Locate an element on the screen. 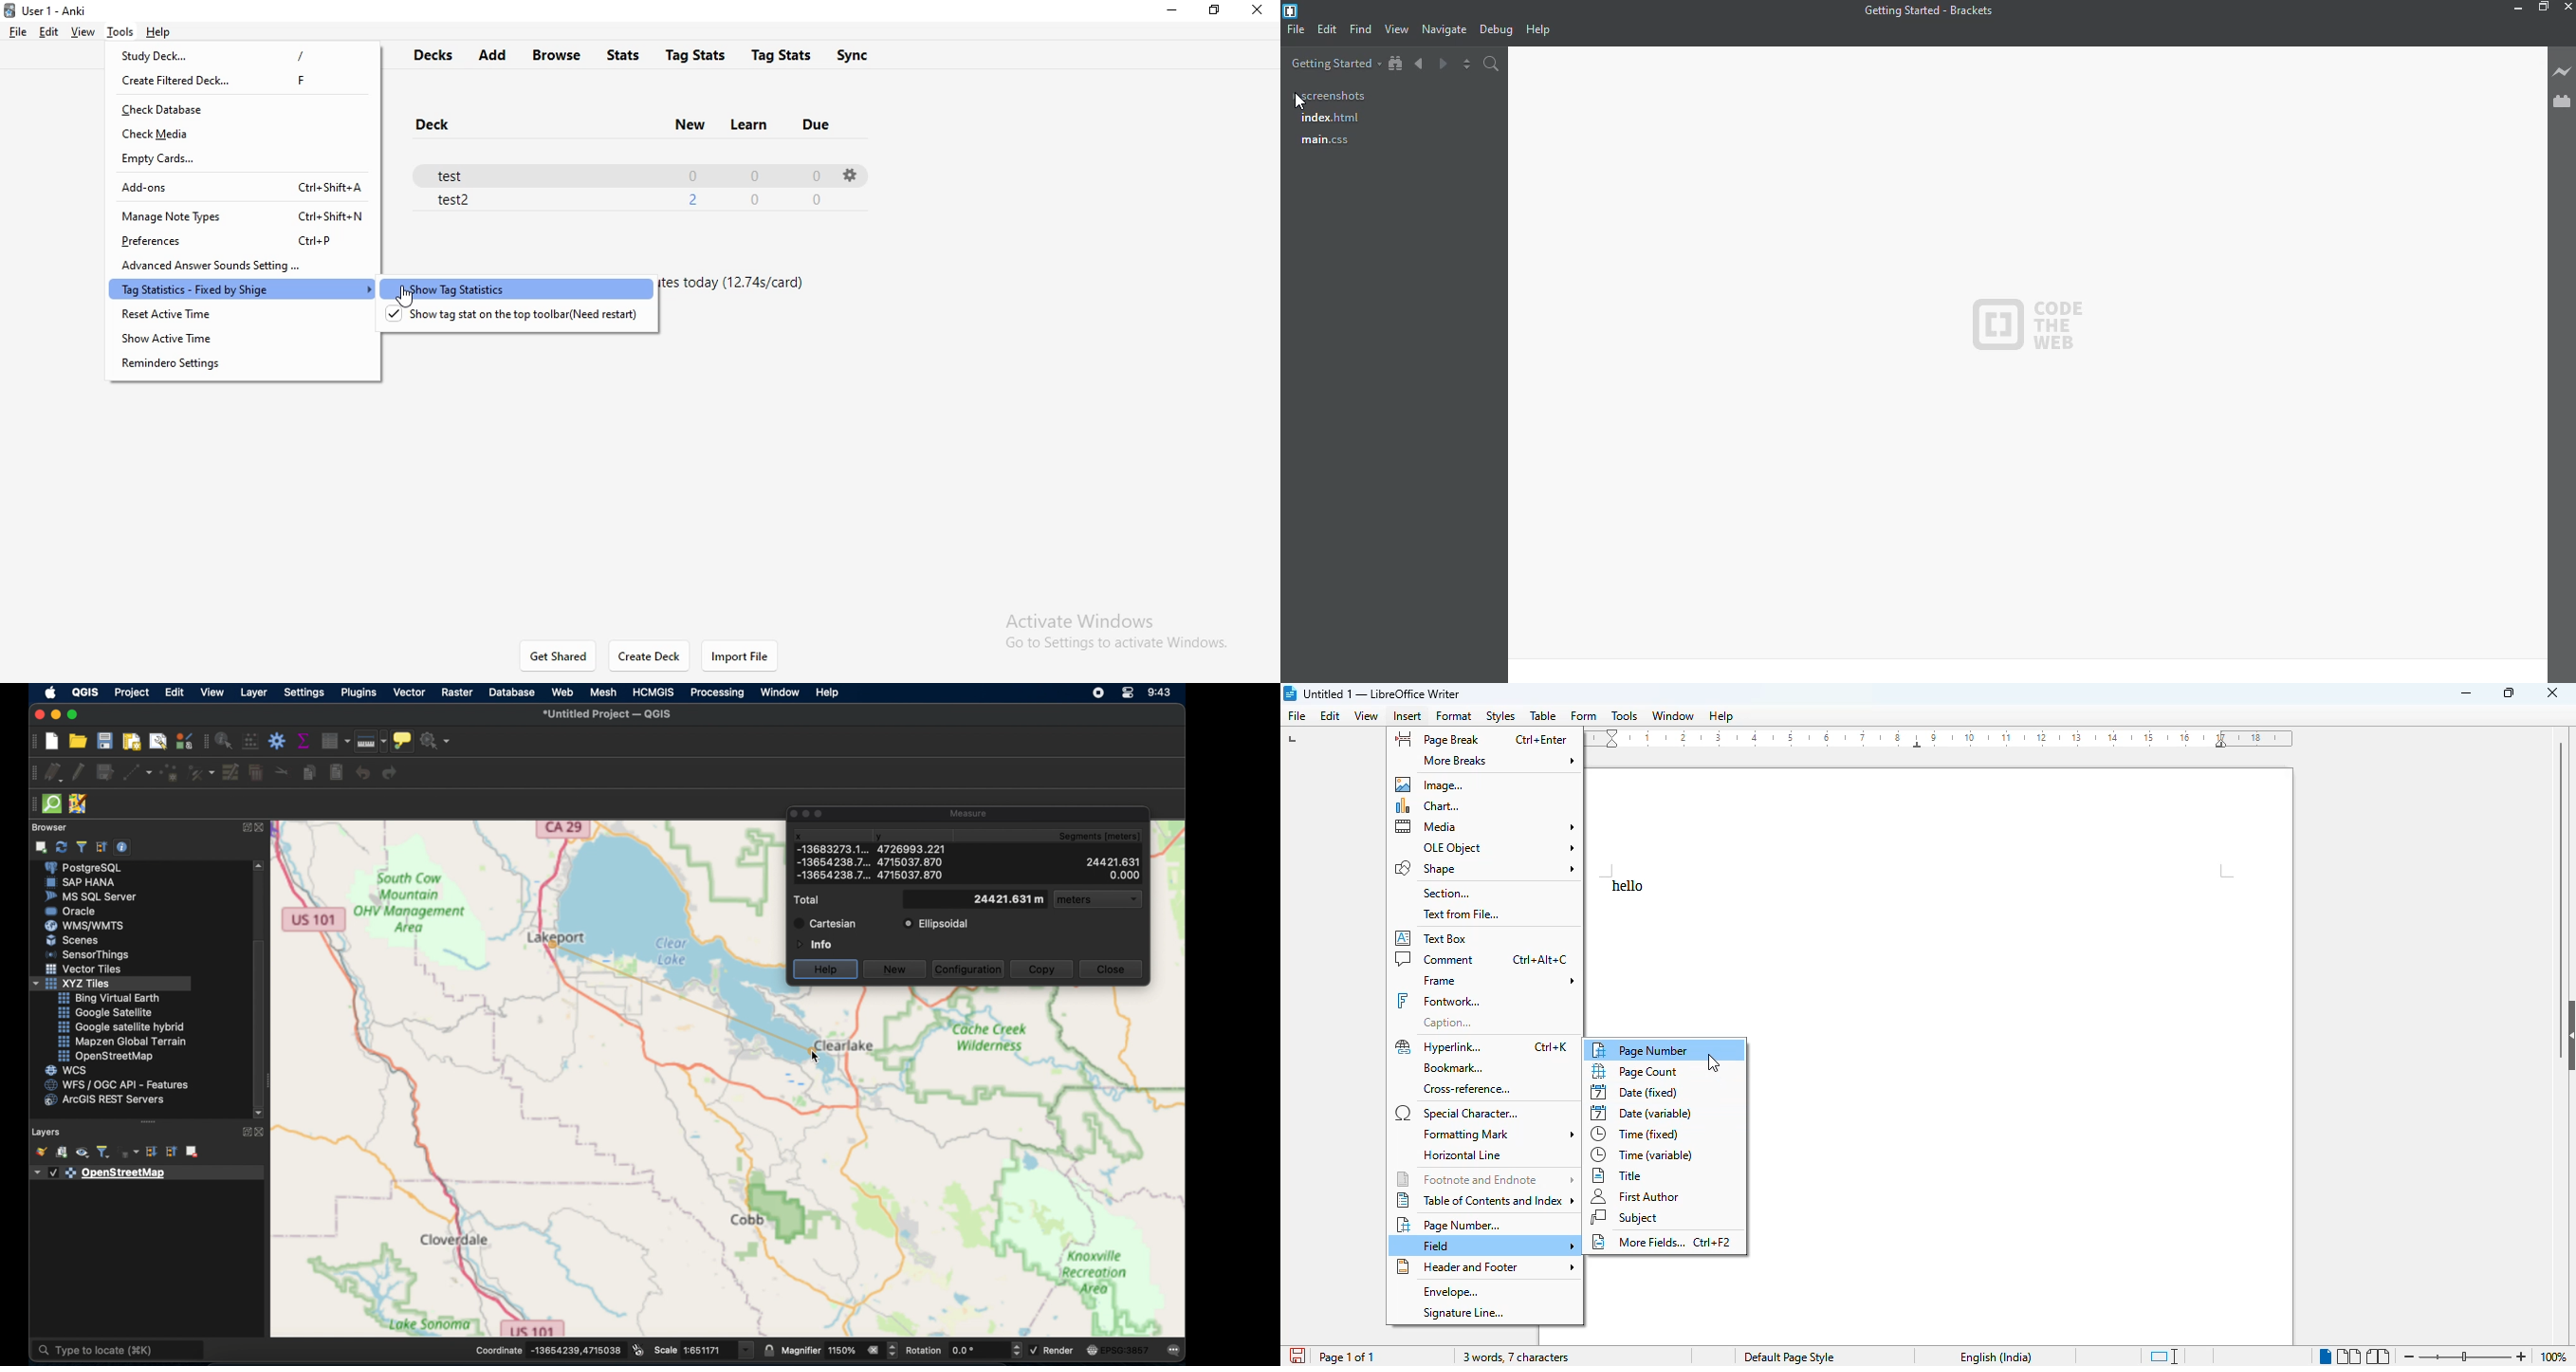 The image size is (2576, 1372). tools is located at coordinates (120, 30).